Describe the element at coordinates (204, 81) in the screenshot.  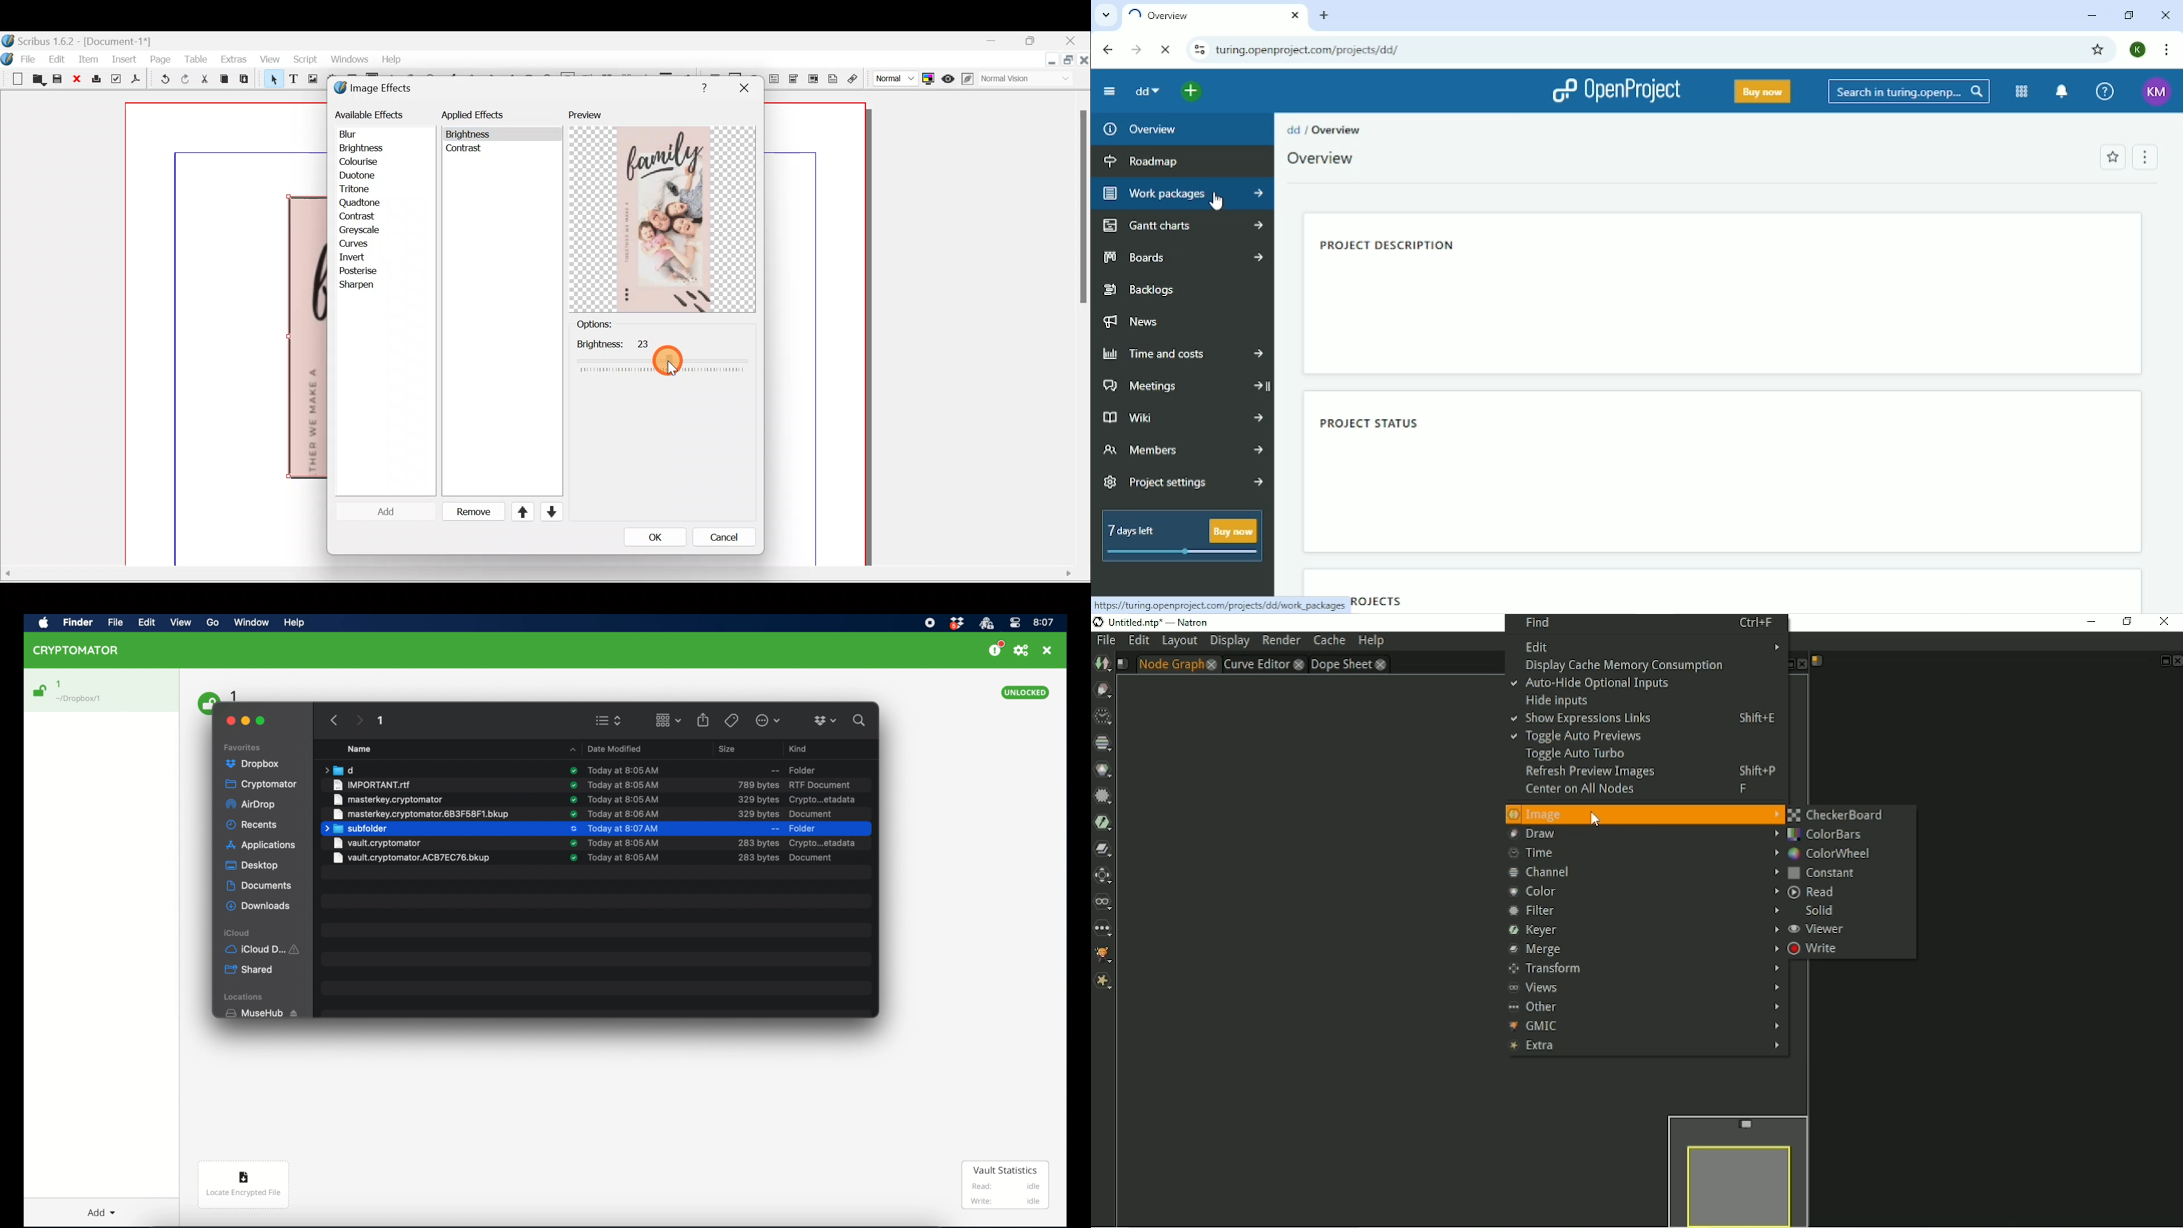
I see `Cut` at that location.